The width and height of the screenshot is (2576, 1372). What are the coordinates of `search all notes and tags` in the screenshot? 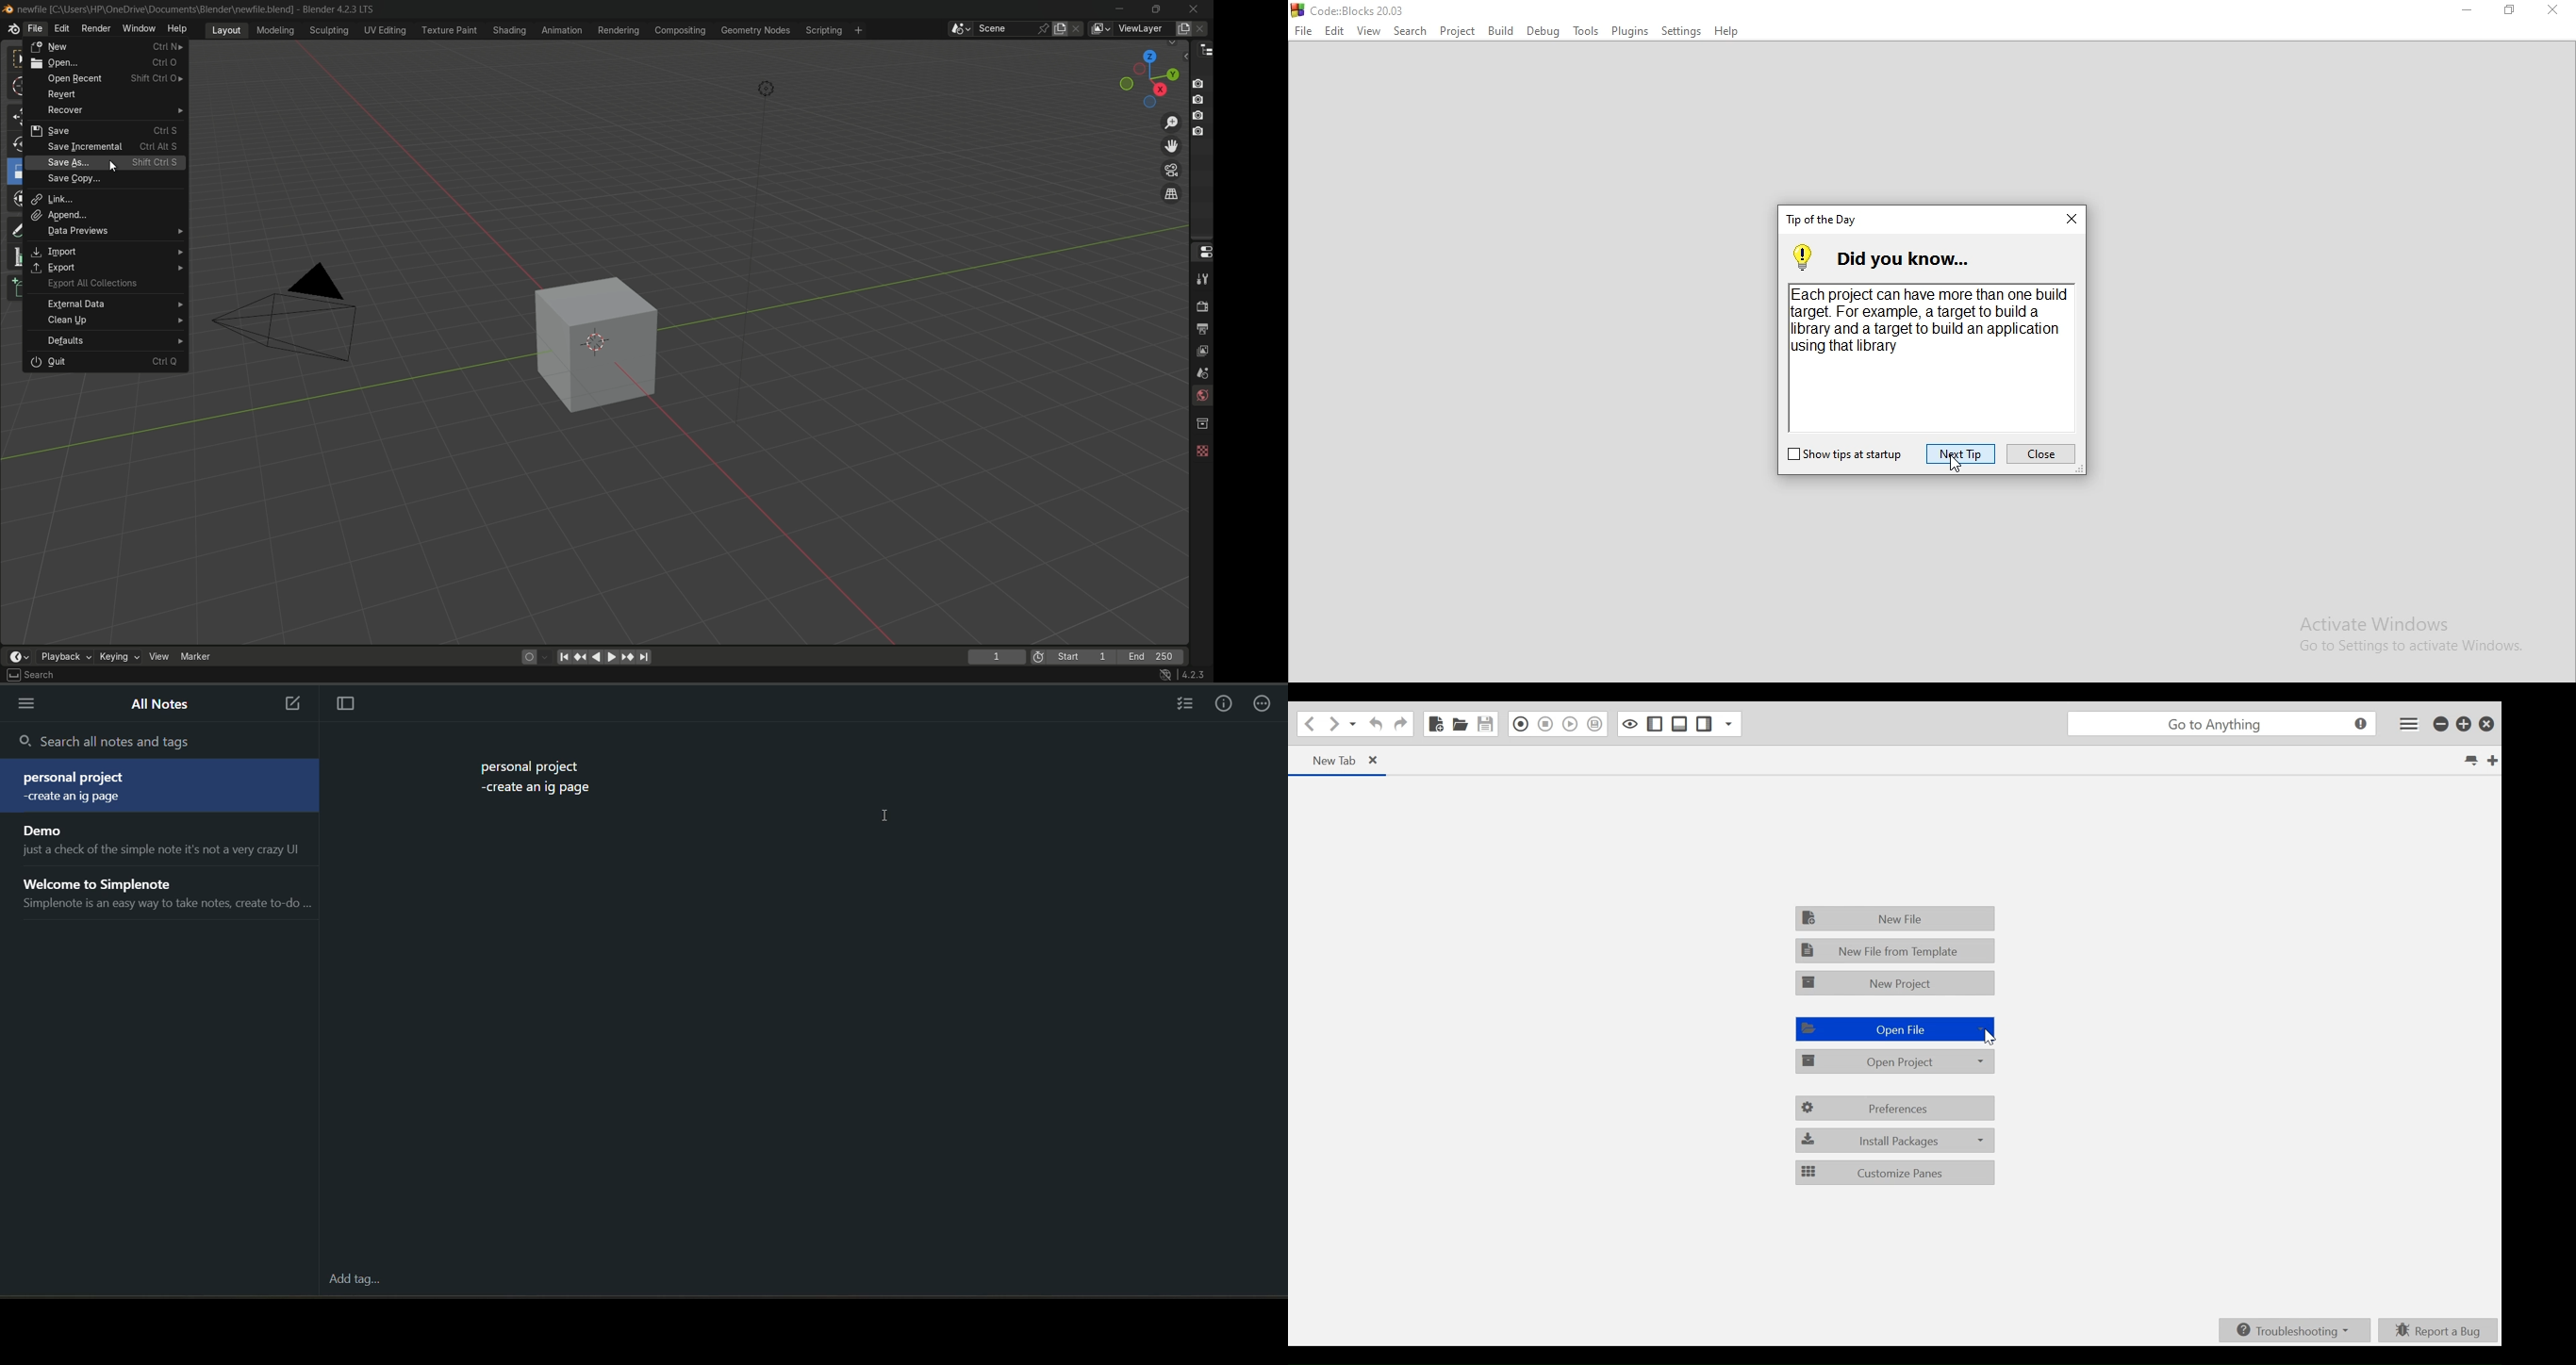 It's located at (172, 743).